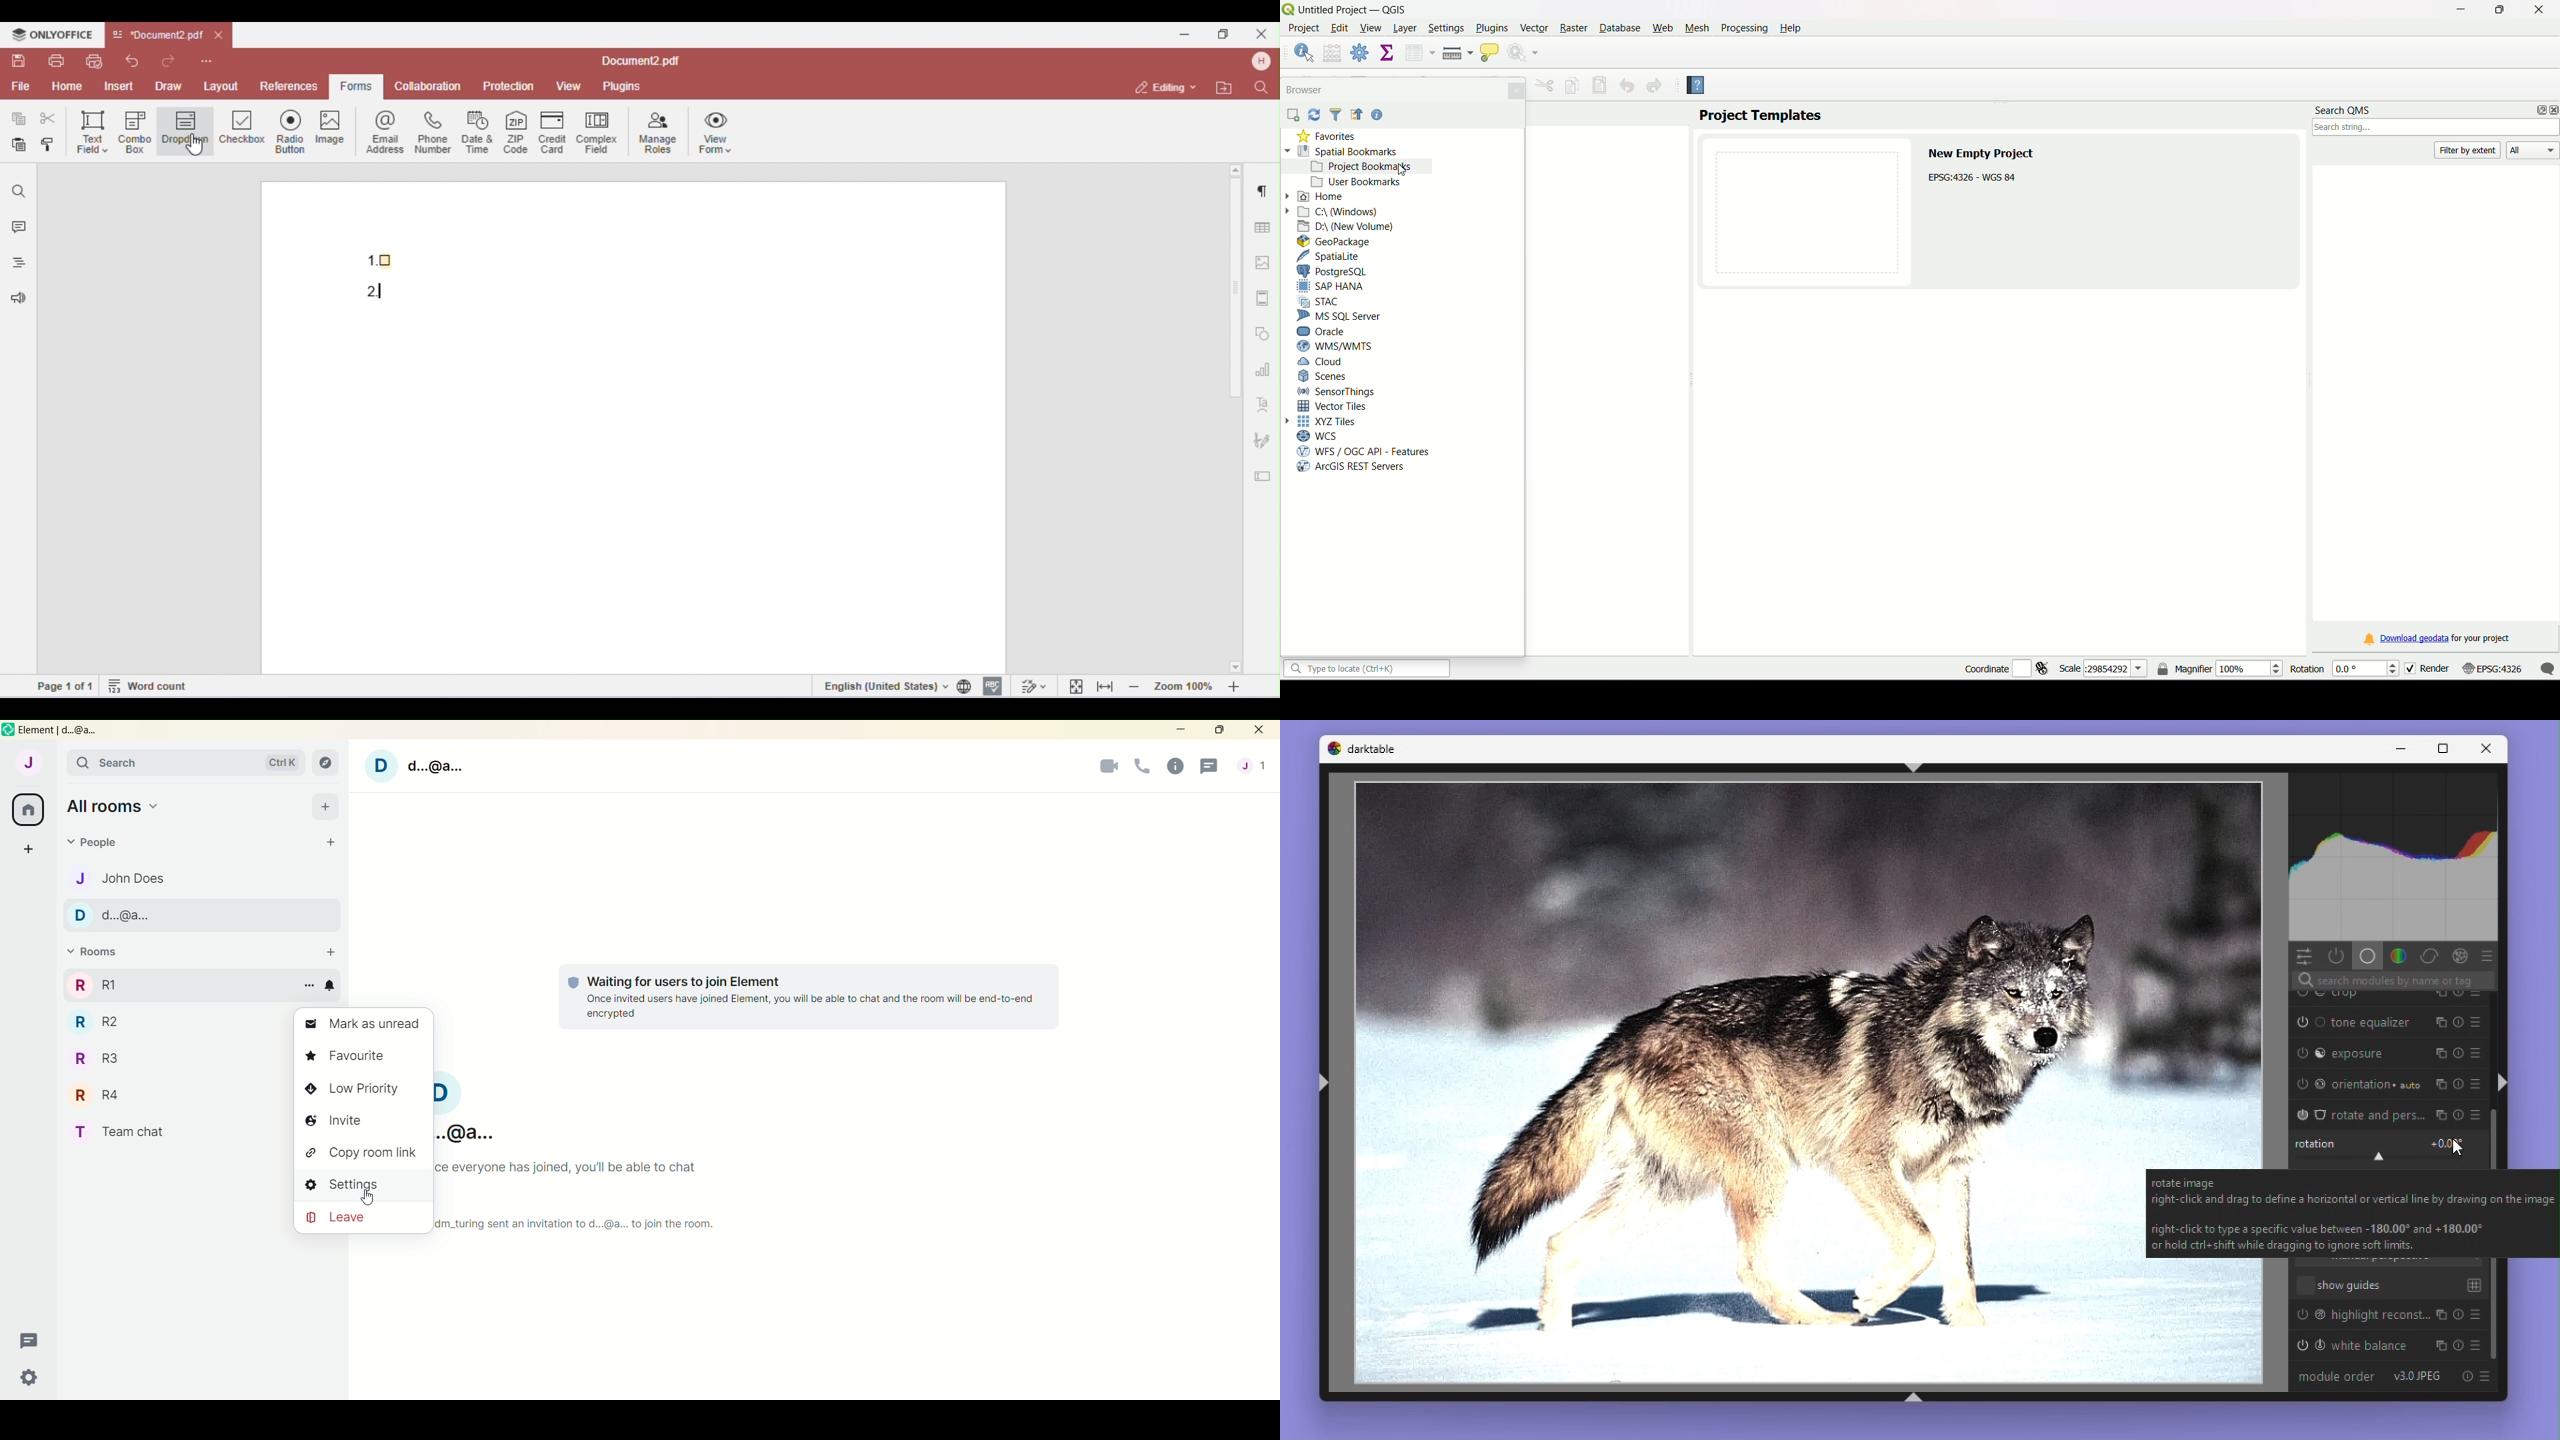 This screenshot has height=1456, width=2576. Describe the element at coordinates (2459, 10) in the screenshot. I see `minimize` at that location.